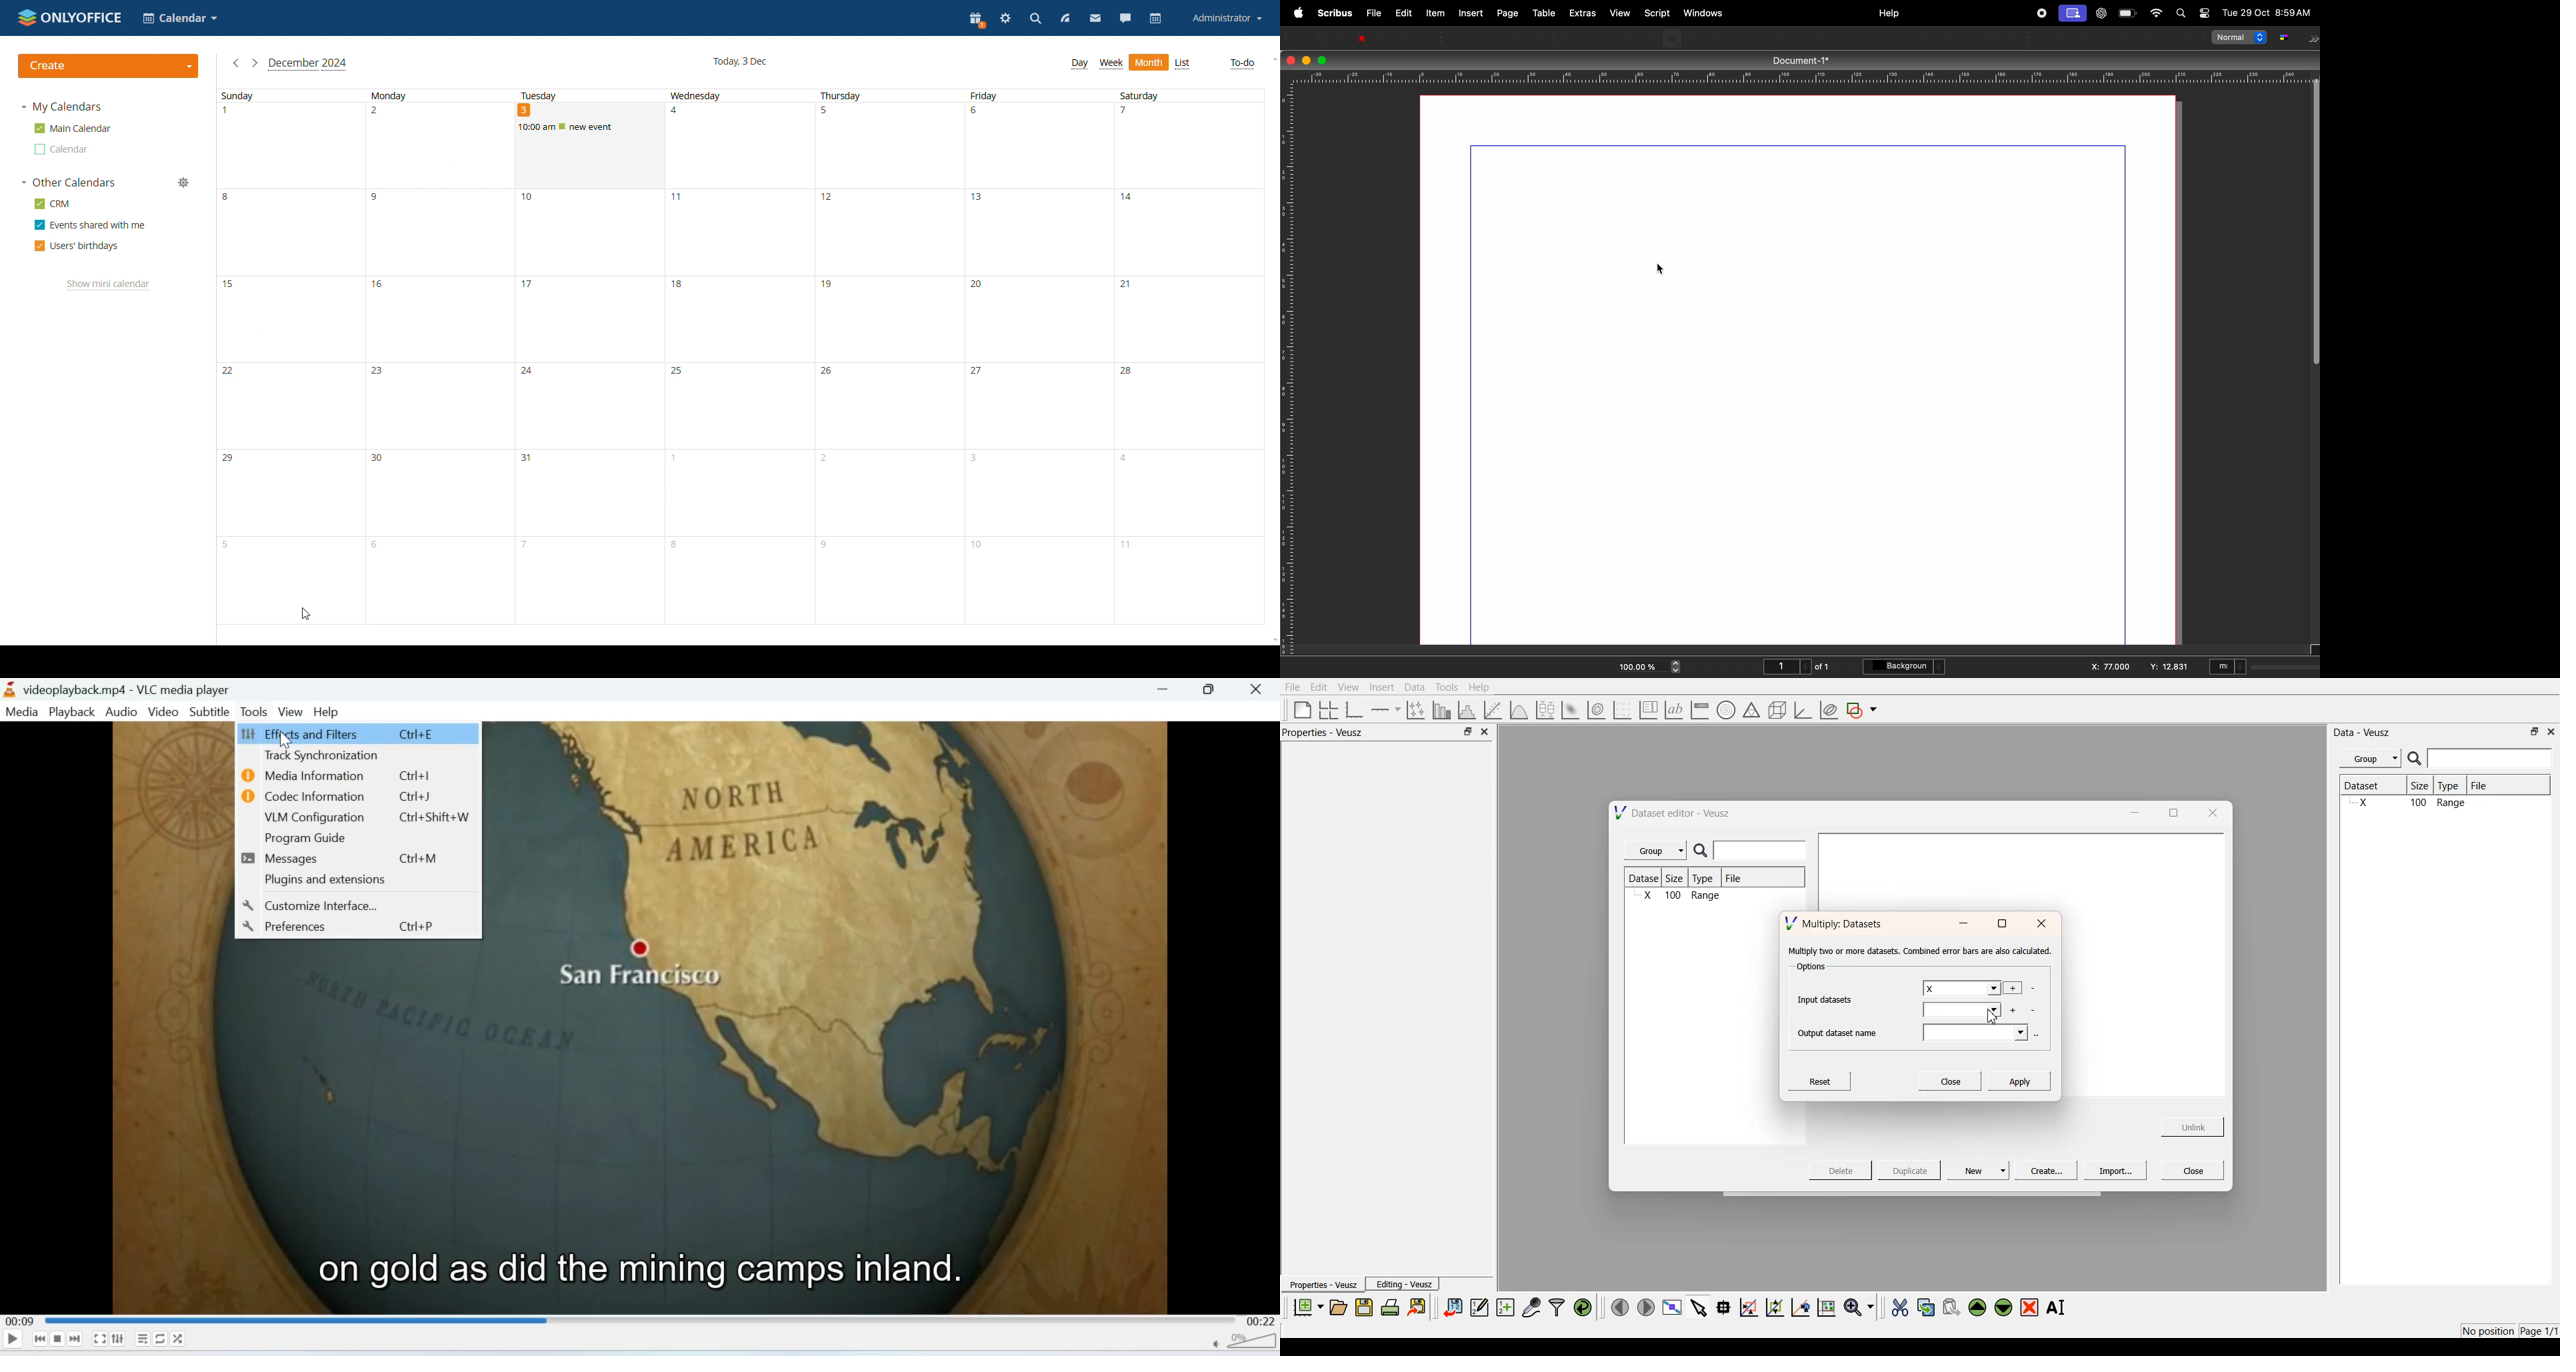 The image size is (2576, 1372). What do you see at coordinates (2147, 38) in the screenshot?
I see `pdf list box` at bounding box center [2147, 38].